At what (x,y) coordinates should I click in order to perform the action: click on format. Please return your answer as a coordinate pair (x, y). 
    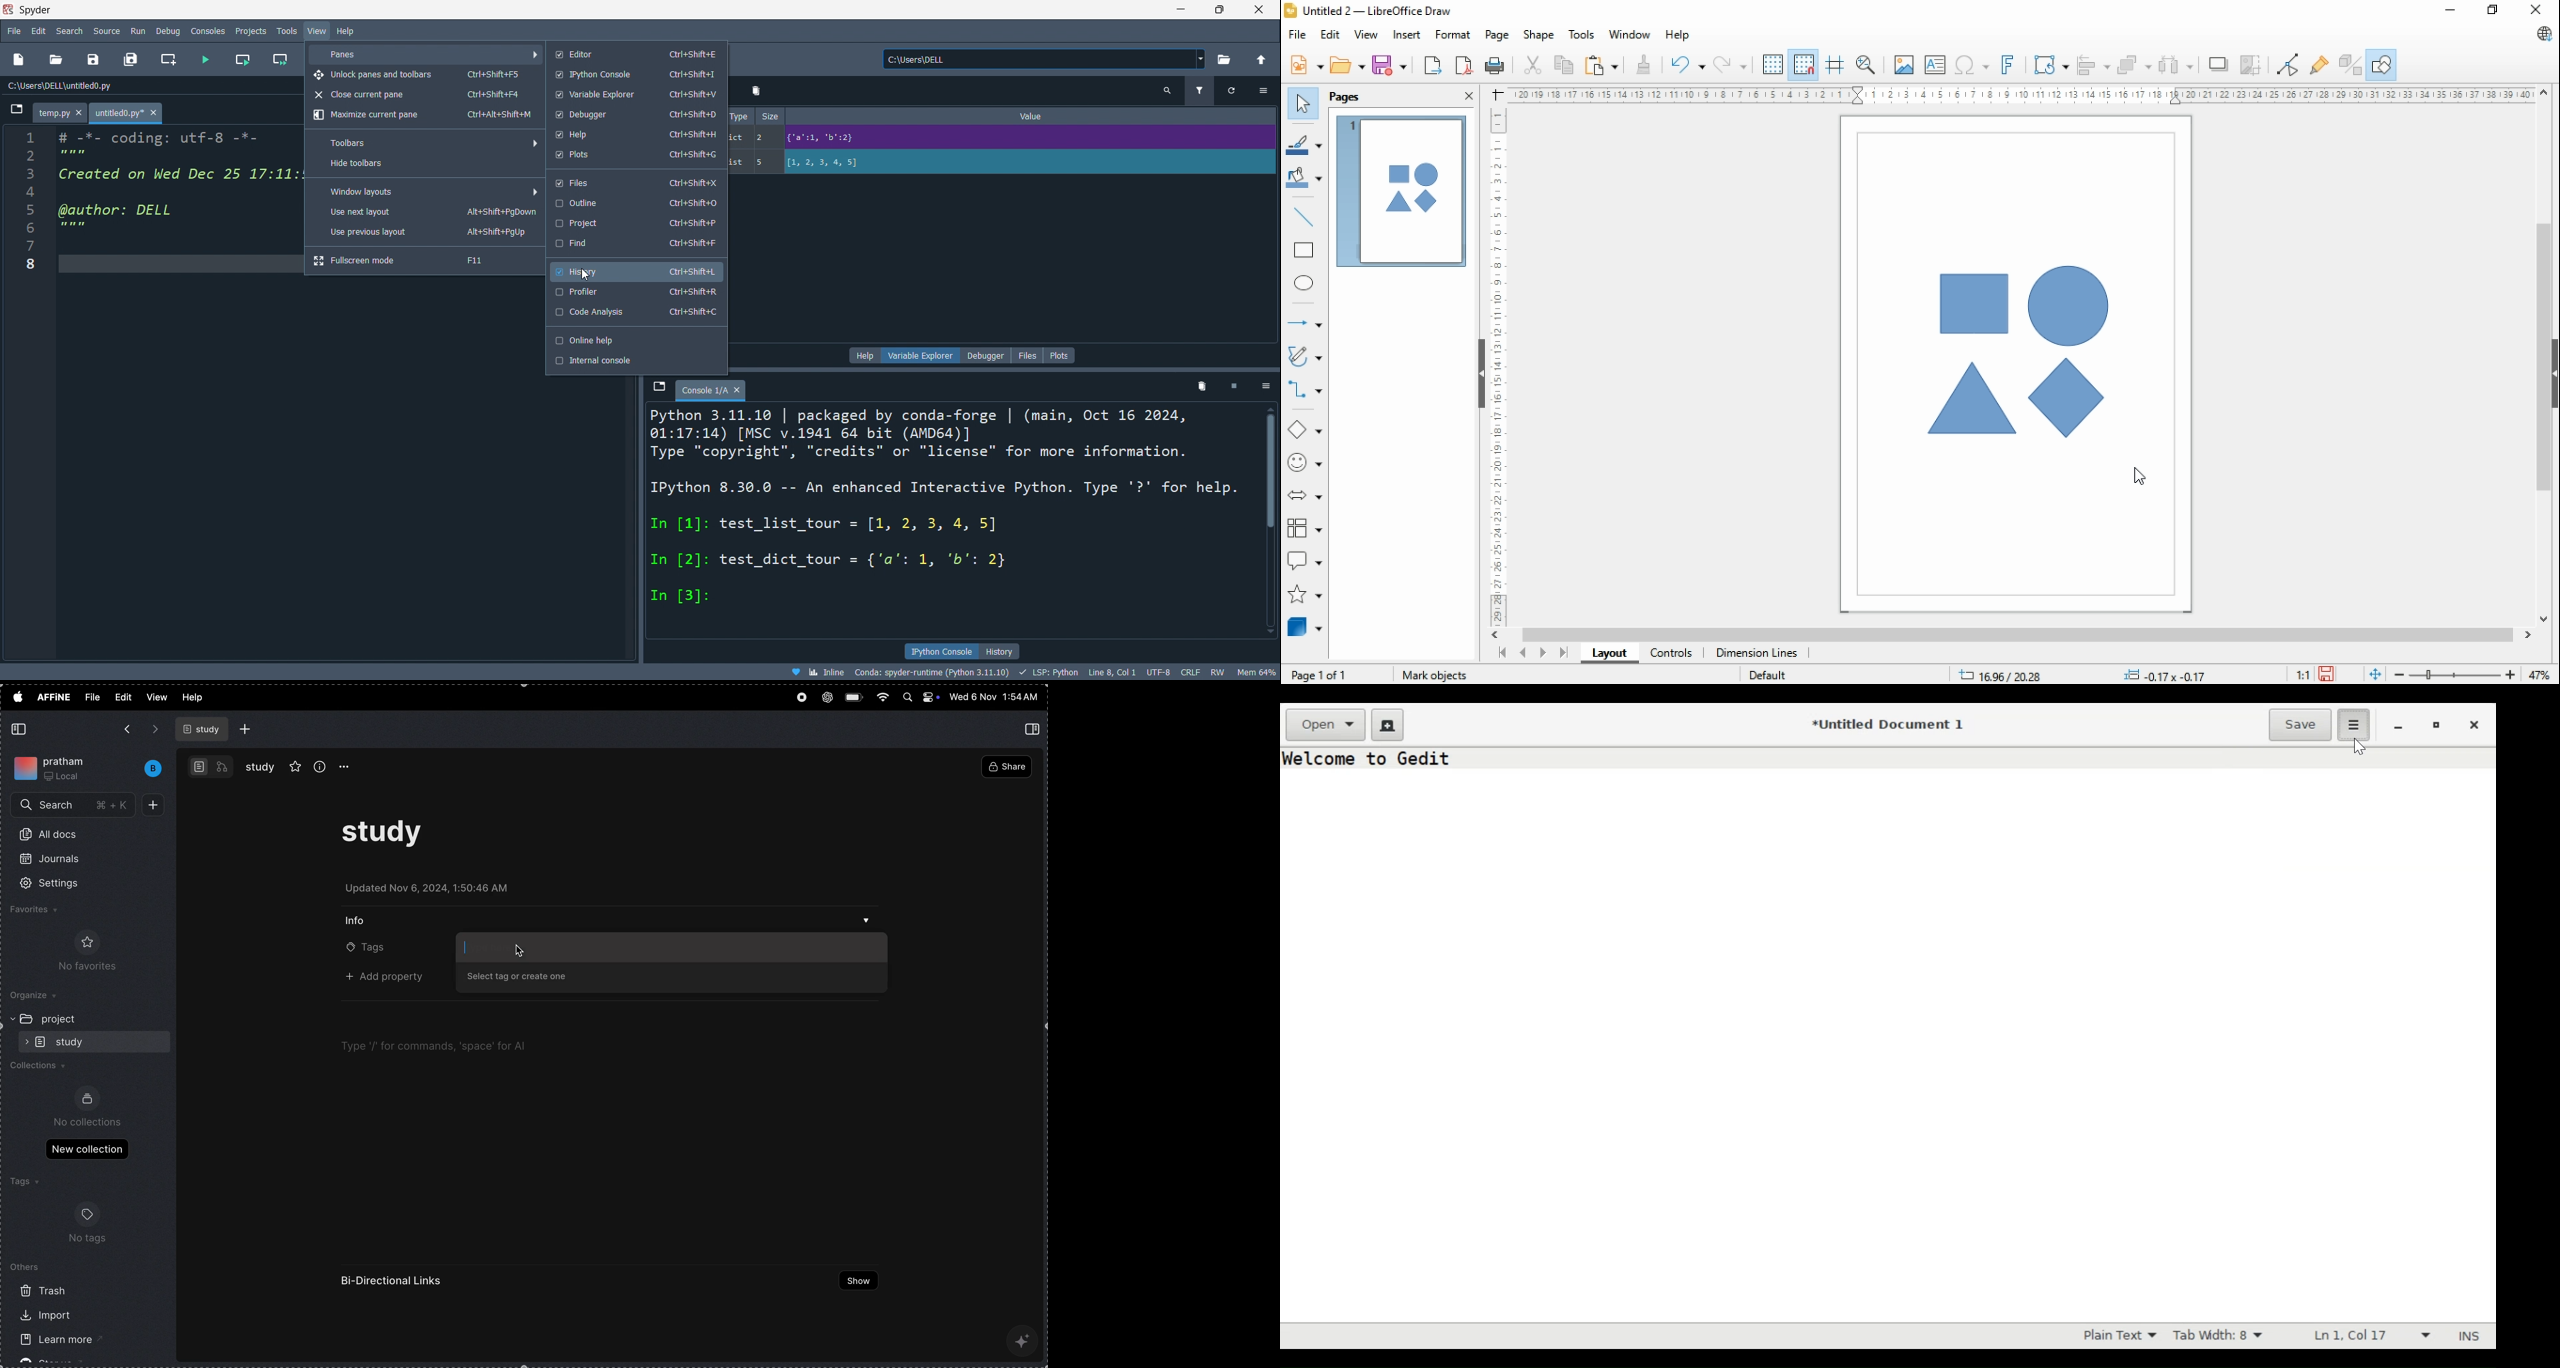
    Looking at the image, I should click on (1454, 35).